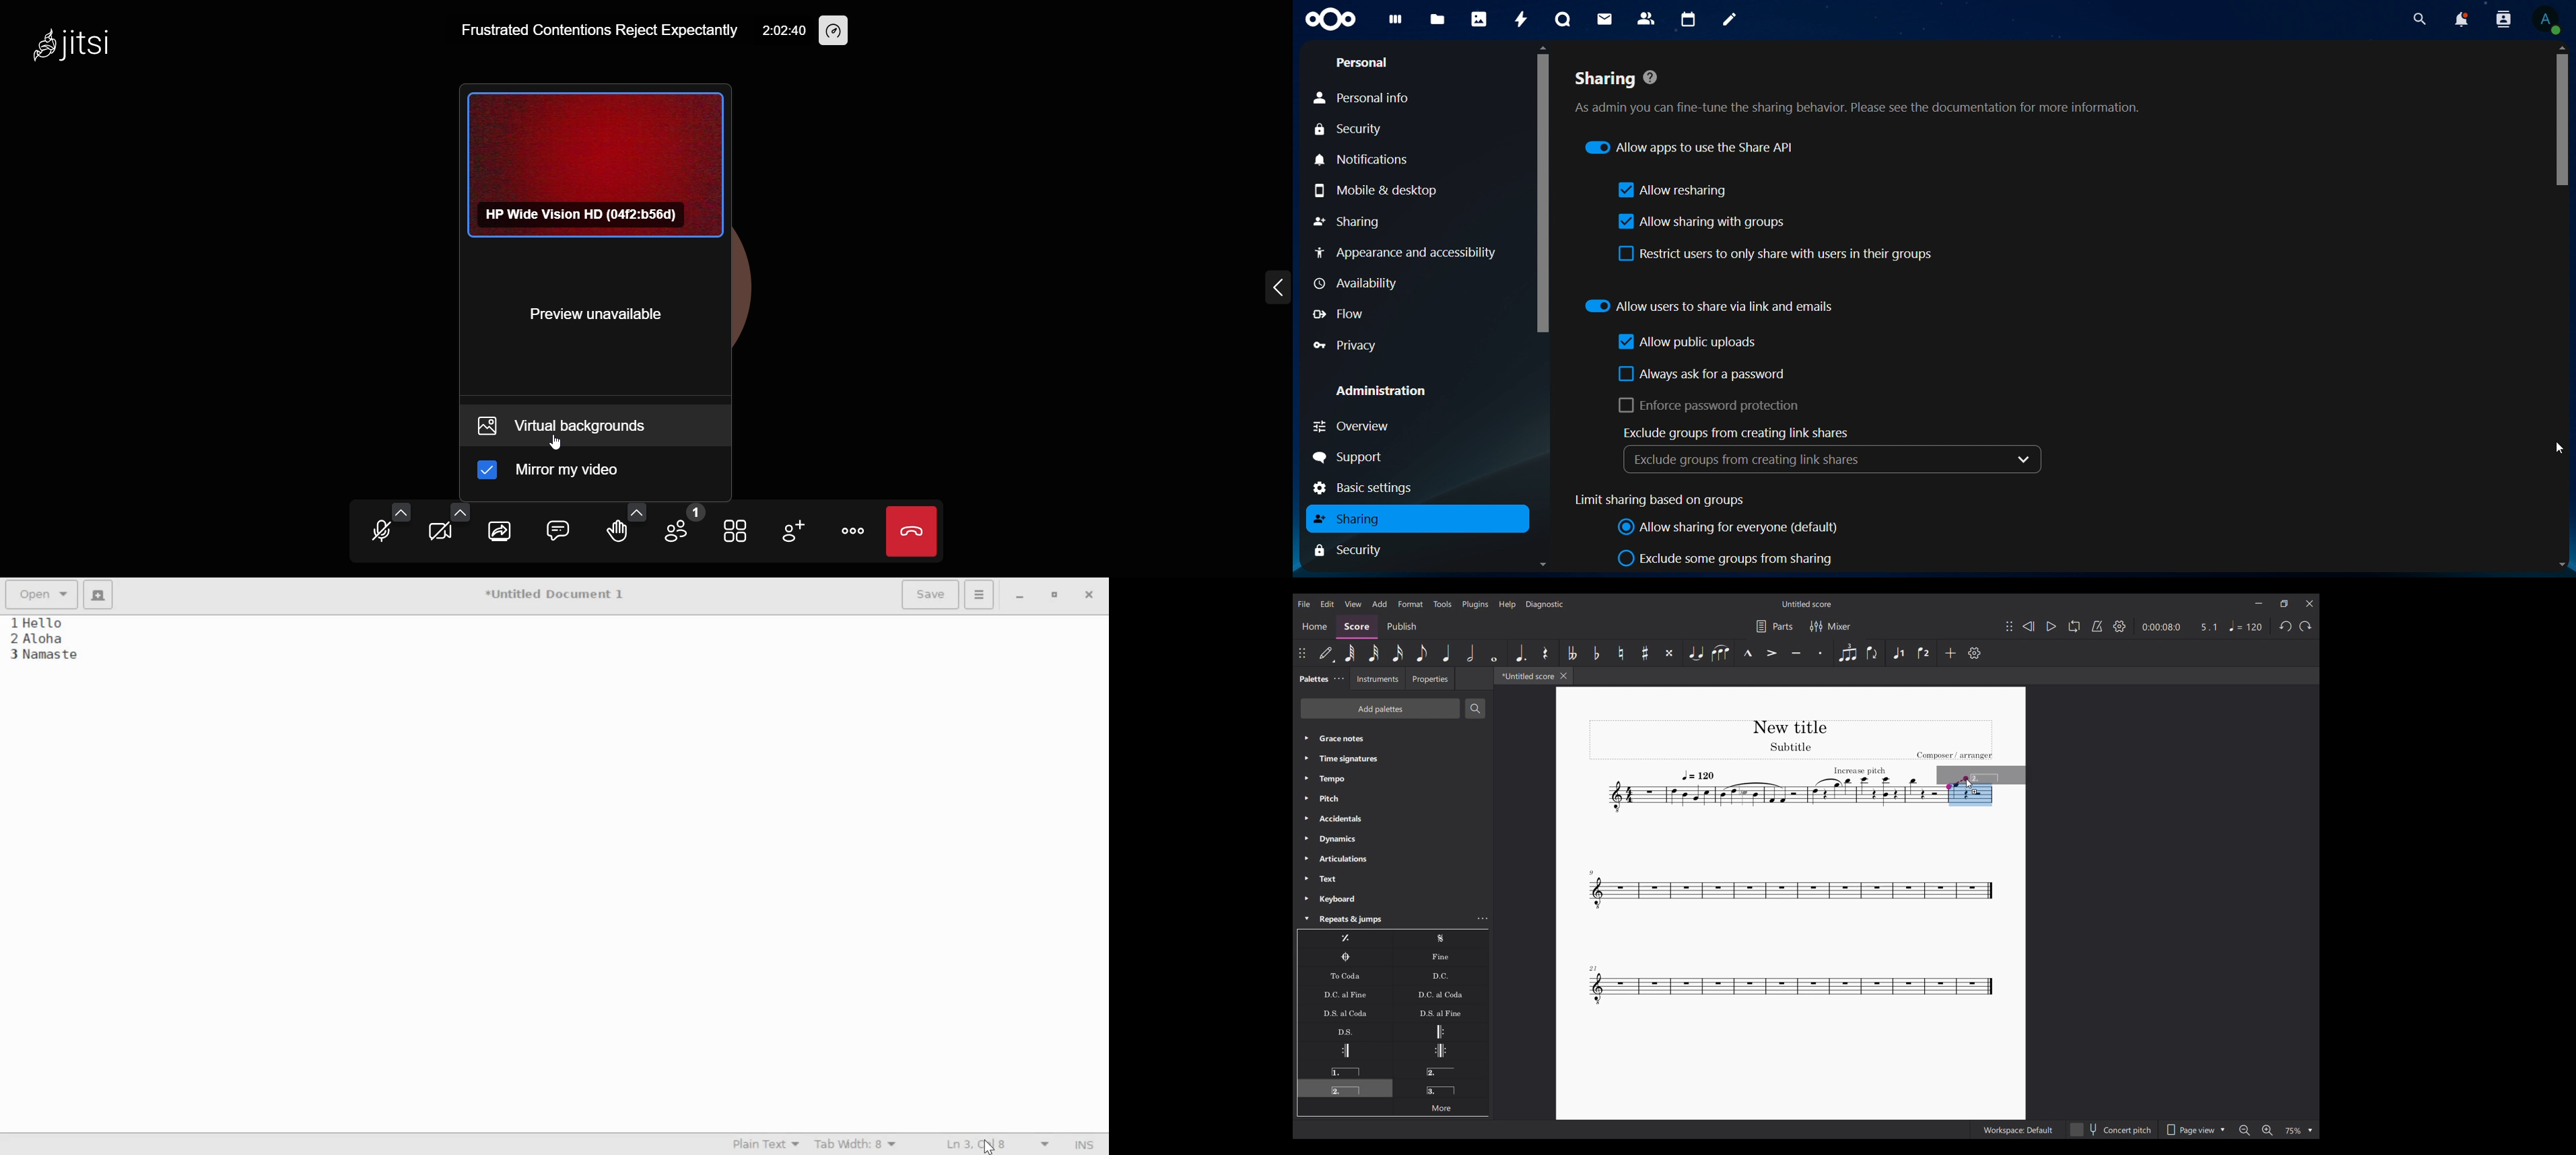 The height and width of the screenshot is (1176, 2576). I want to click on allow sharing for everyone, so click(1749, 527).